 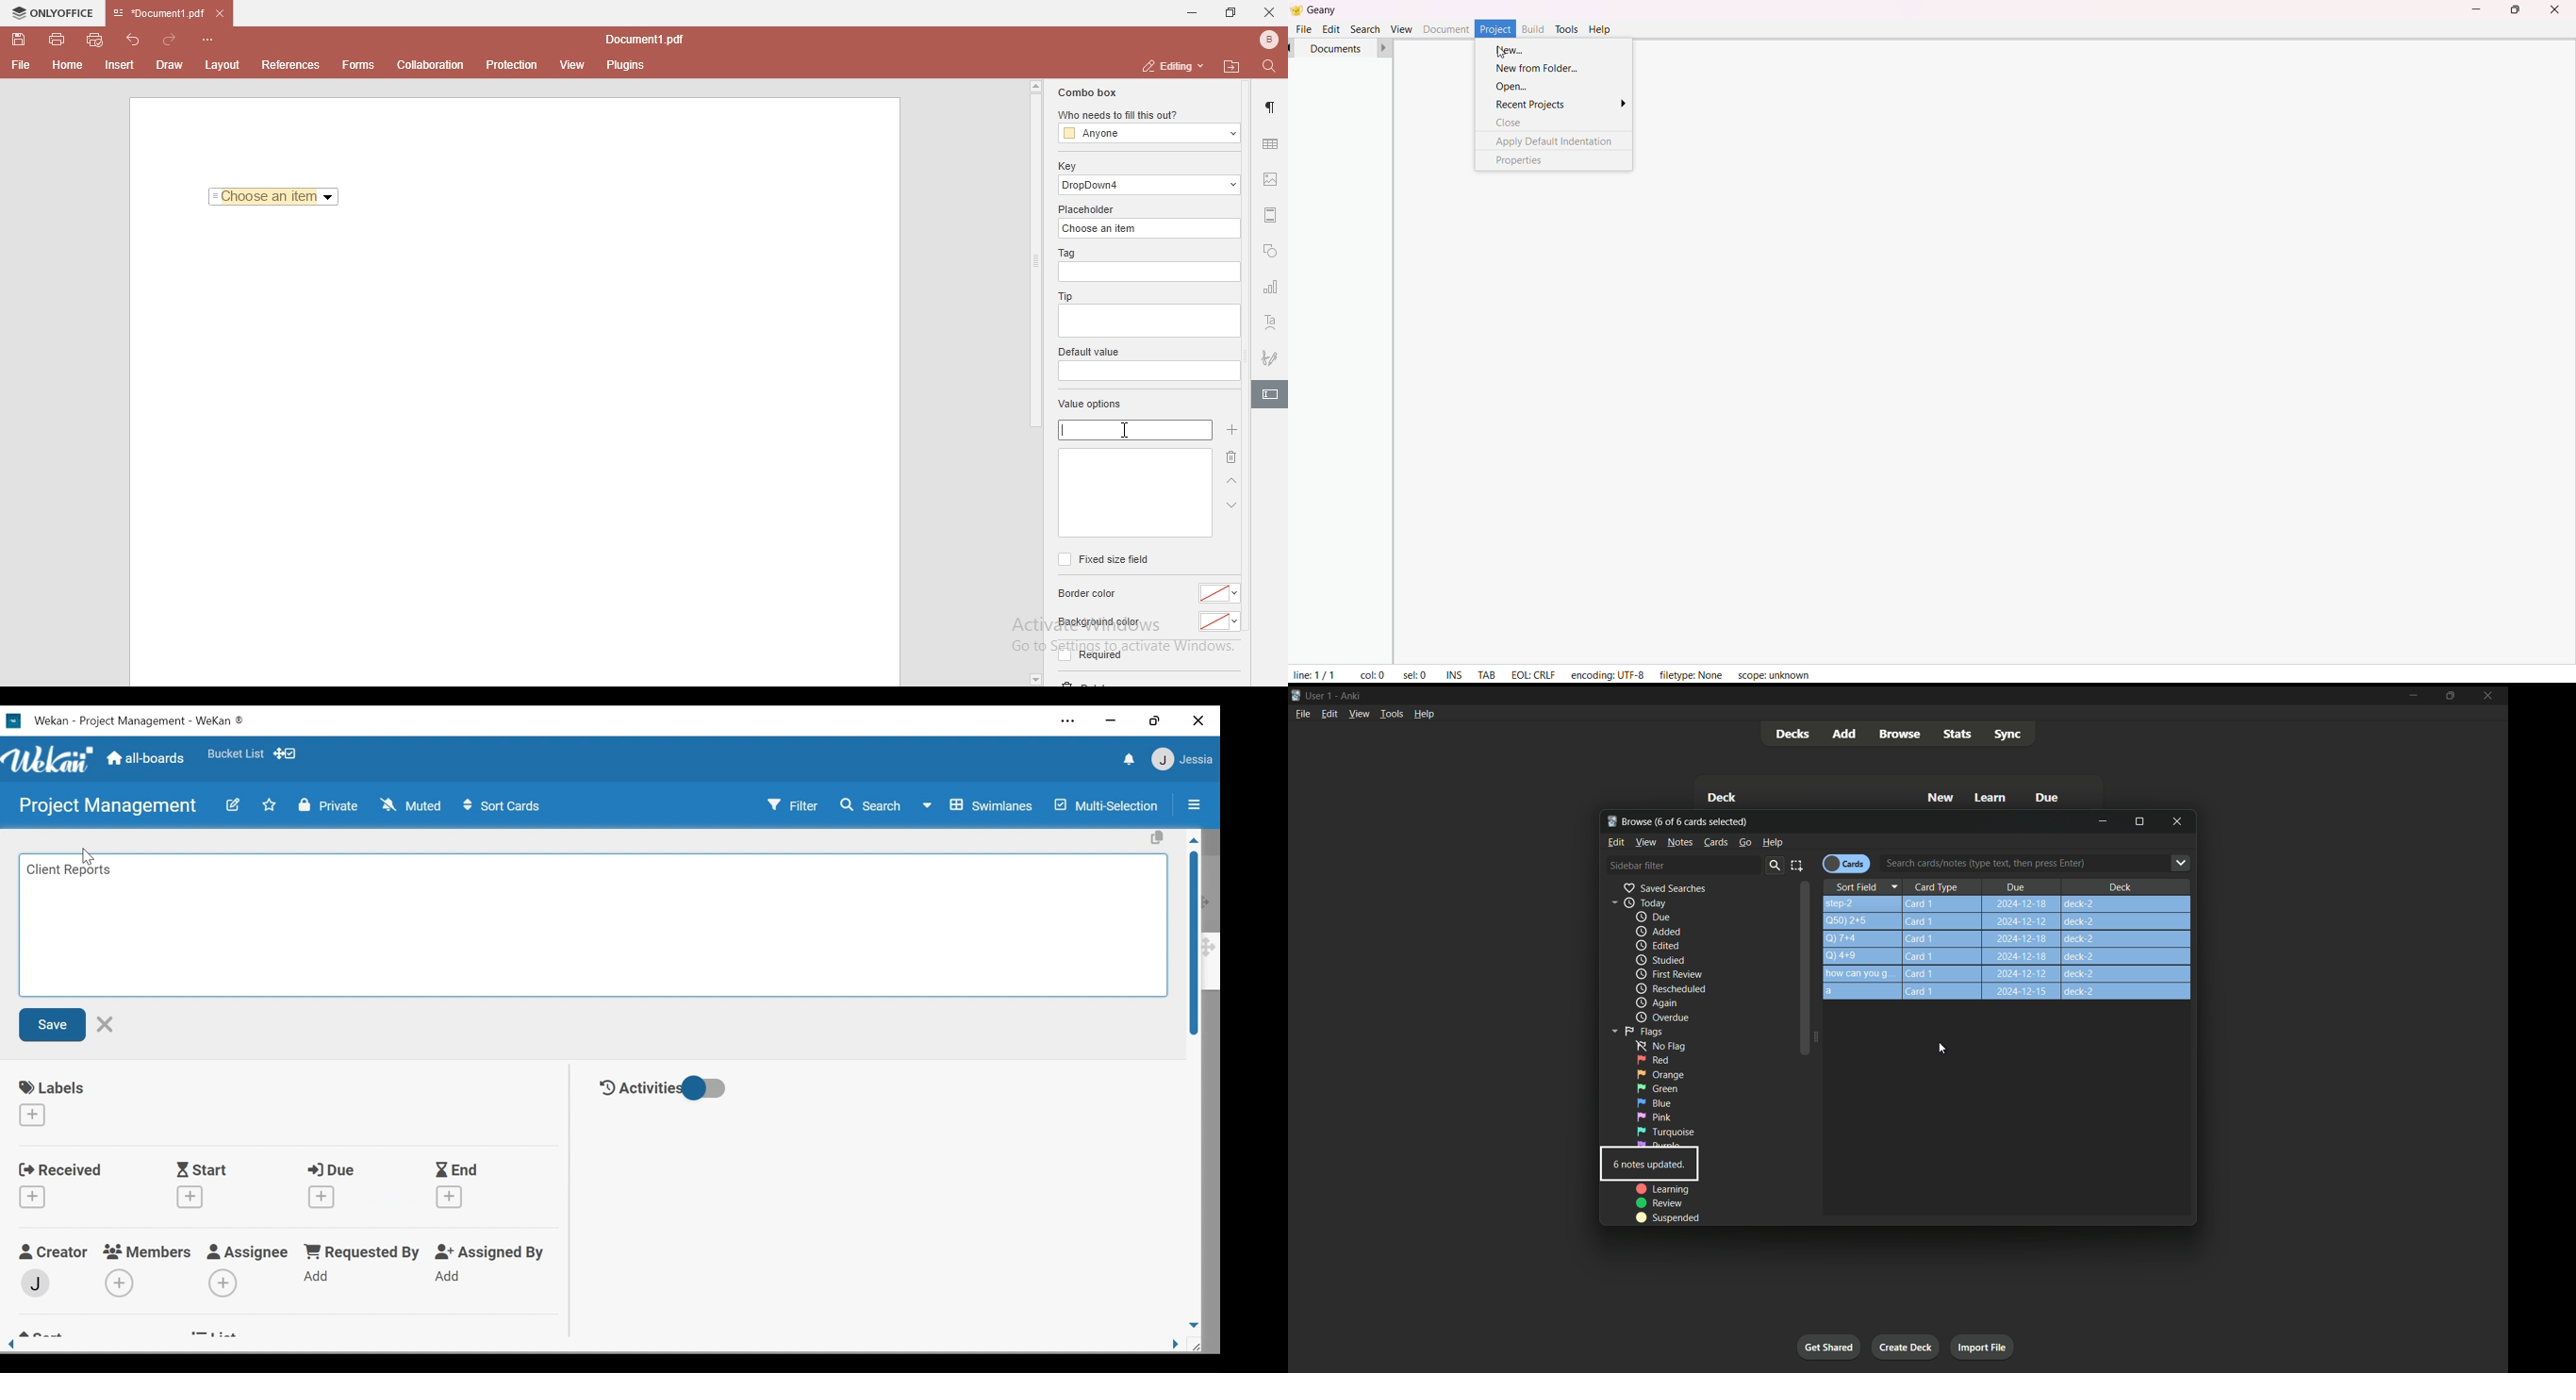 What do you see at coordinates (1273, 65) in the screenshot?
I see `find` at bounding box center [1273, 65].